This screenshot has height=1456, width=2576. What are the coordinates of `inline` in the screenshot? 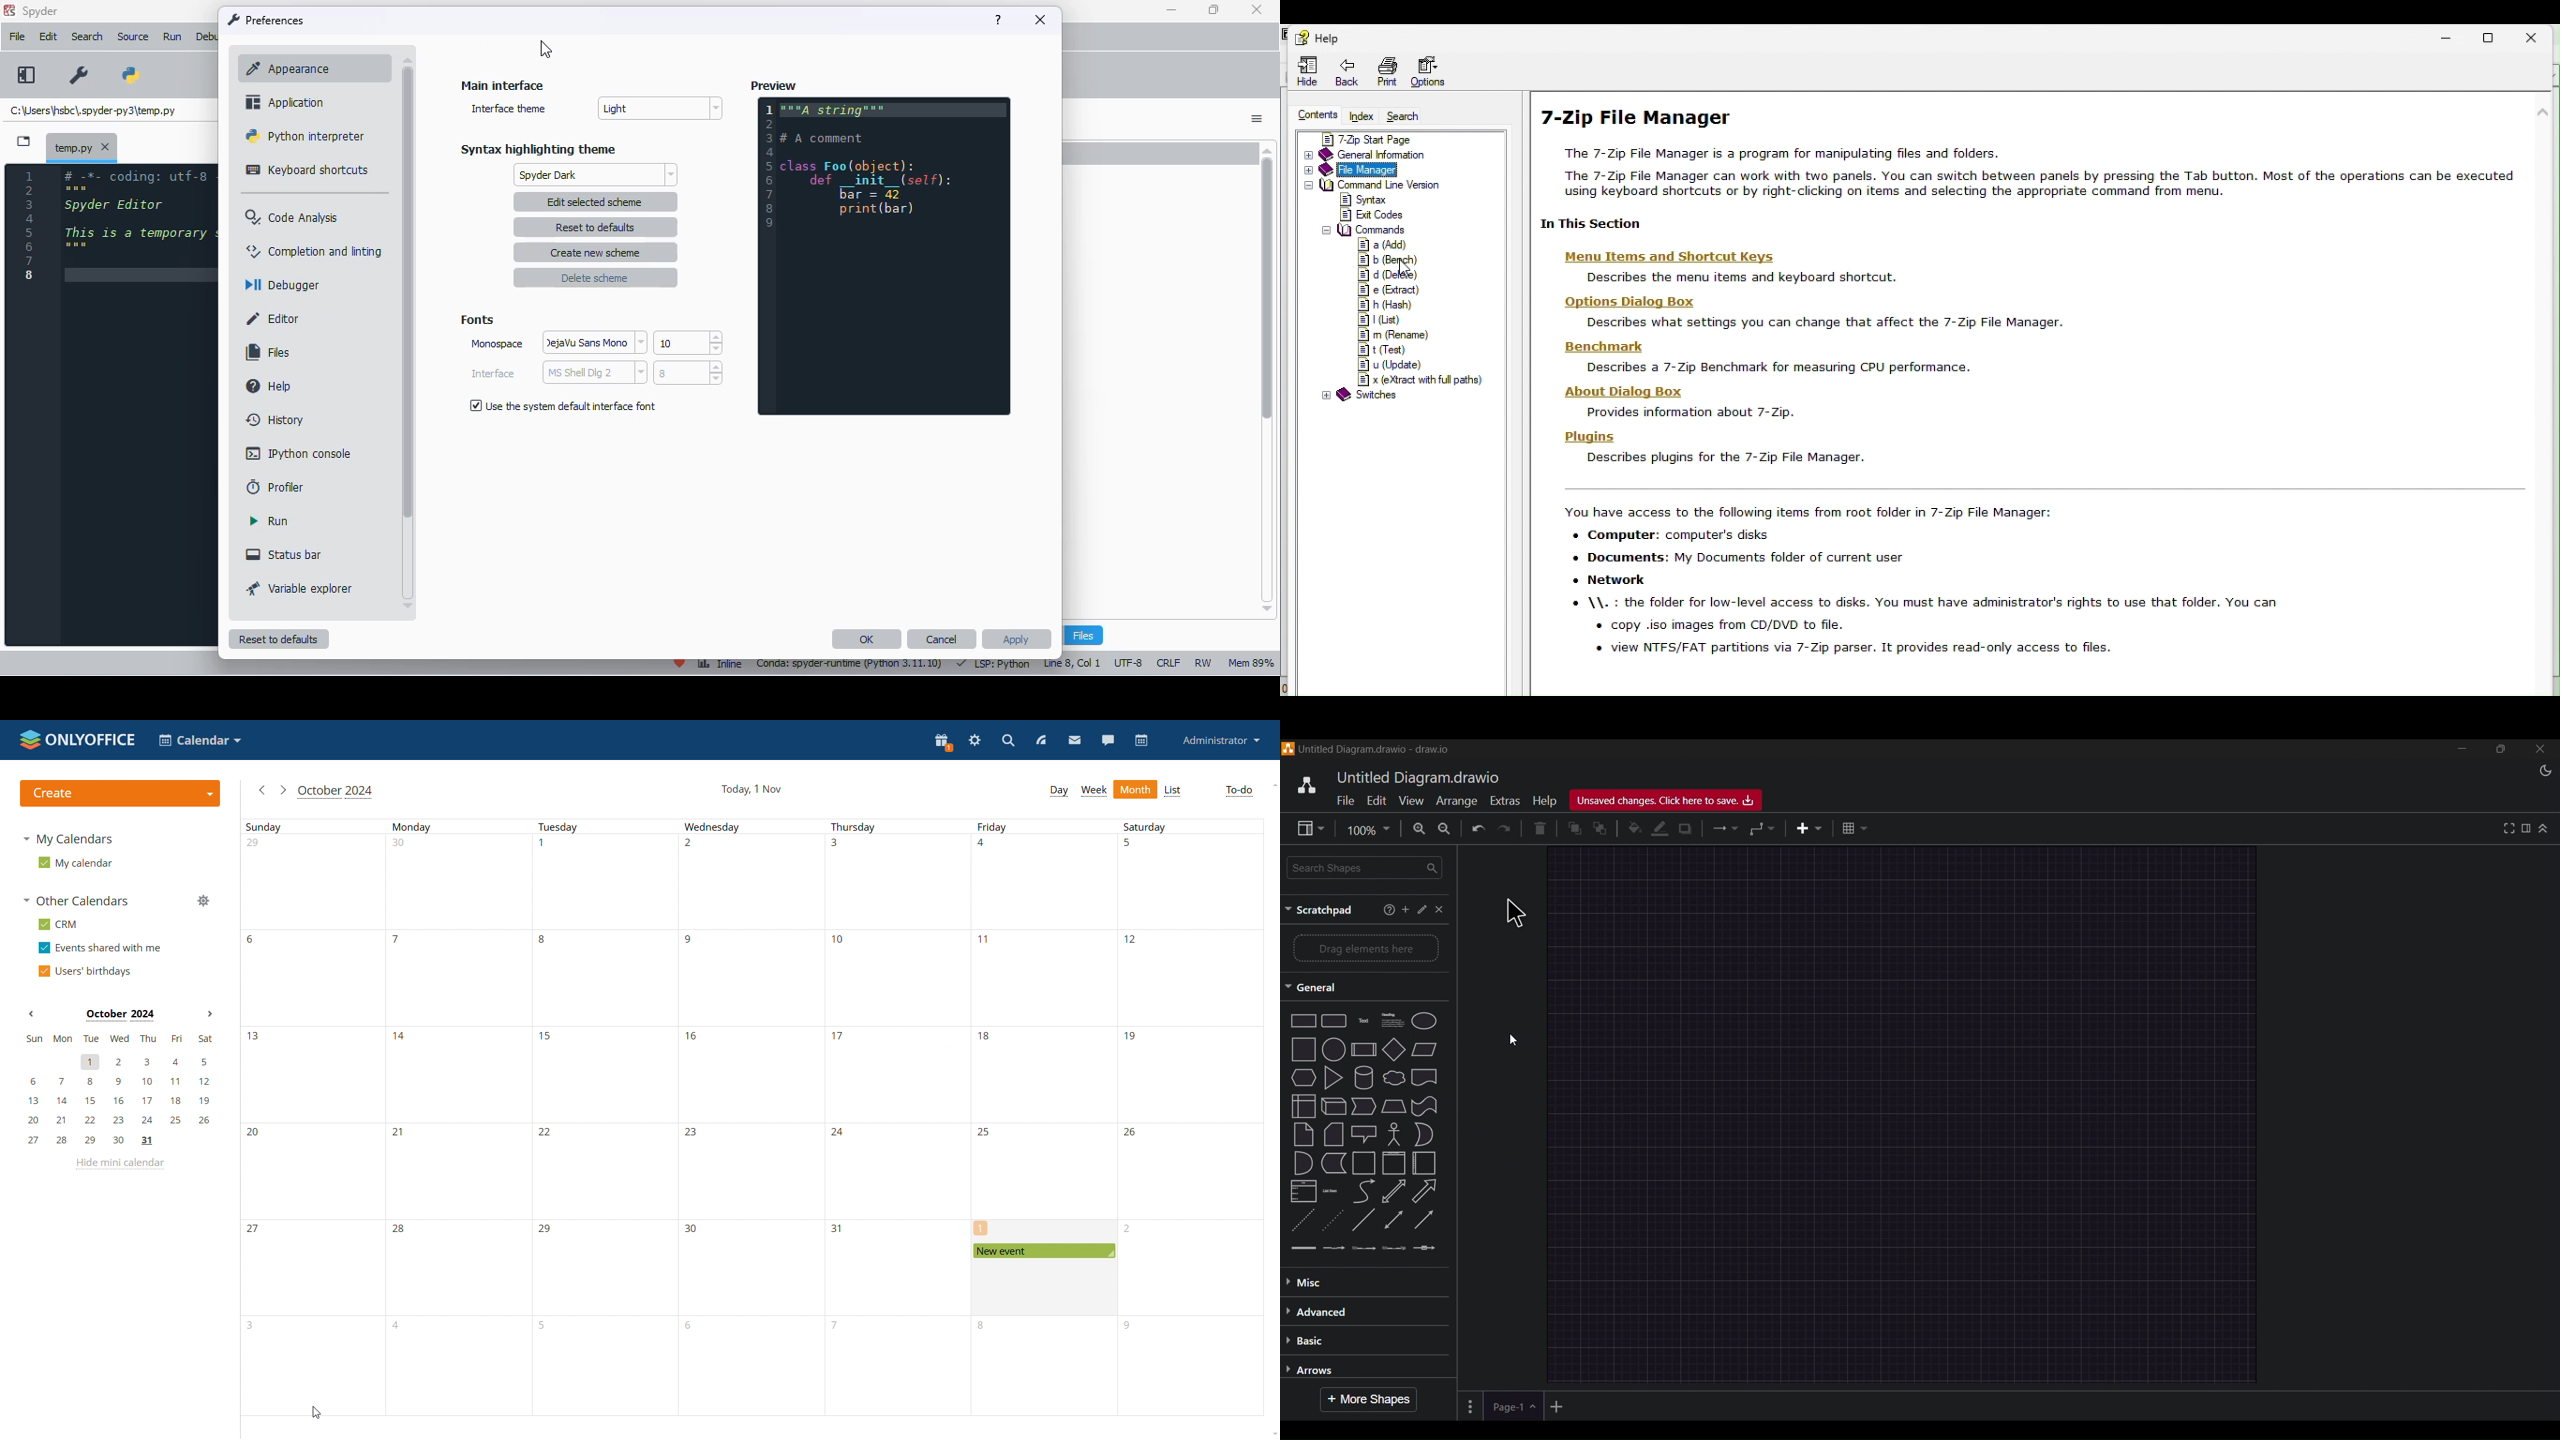 It's located at (720, 665).